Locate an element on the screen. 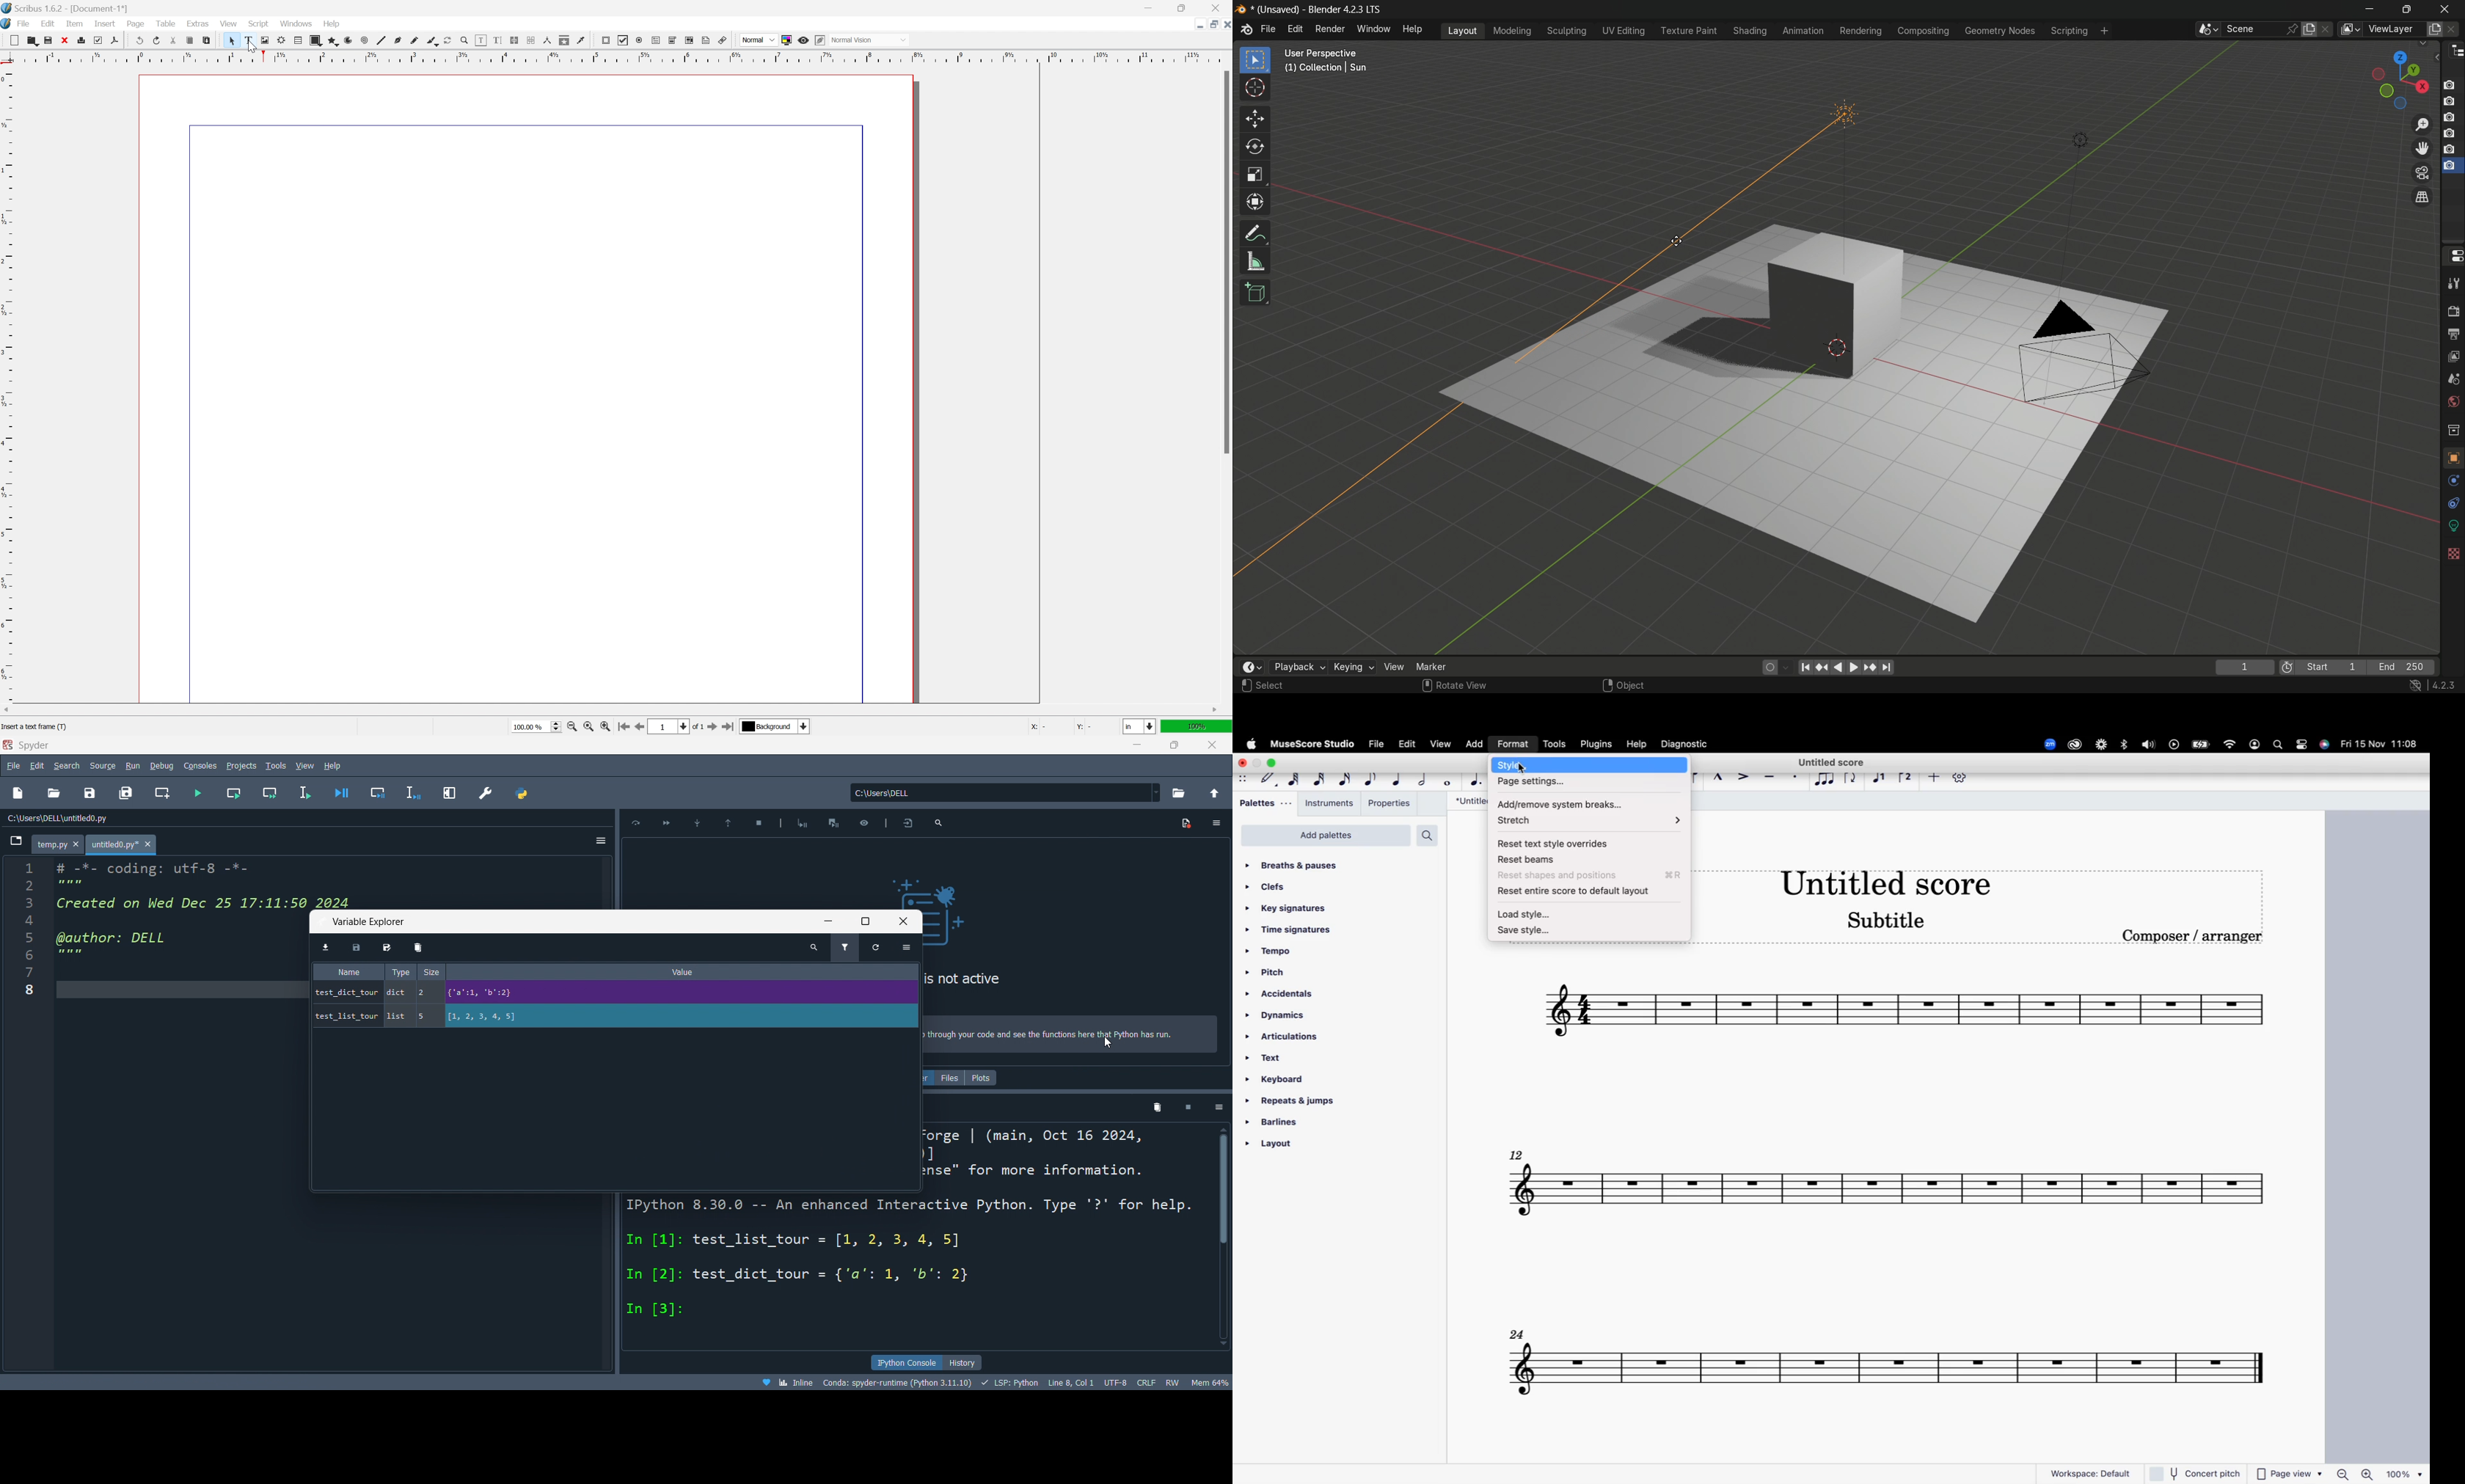 The height and width of the screenshot is (1484, 2492). window is located at coordinates (1374, 30).